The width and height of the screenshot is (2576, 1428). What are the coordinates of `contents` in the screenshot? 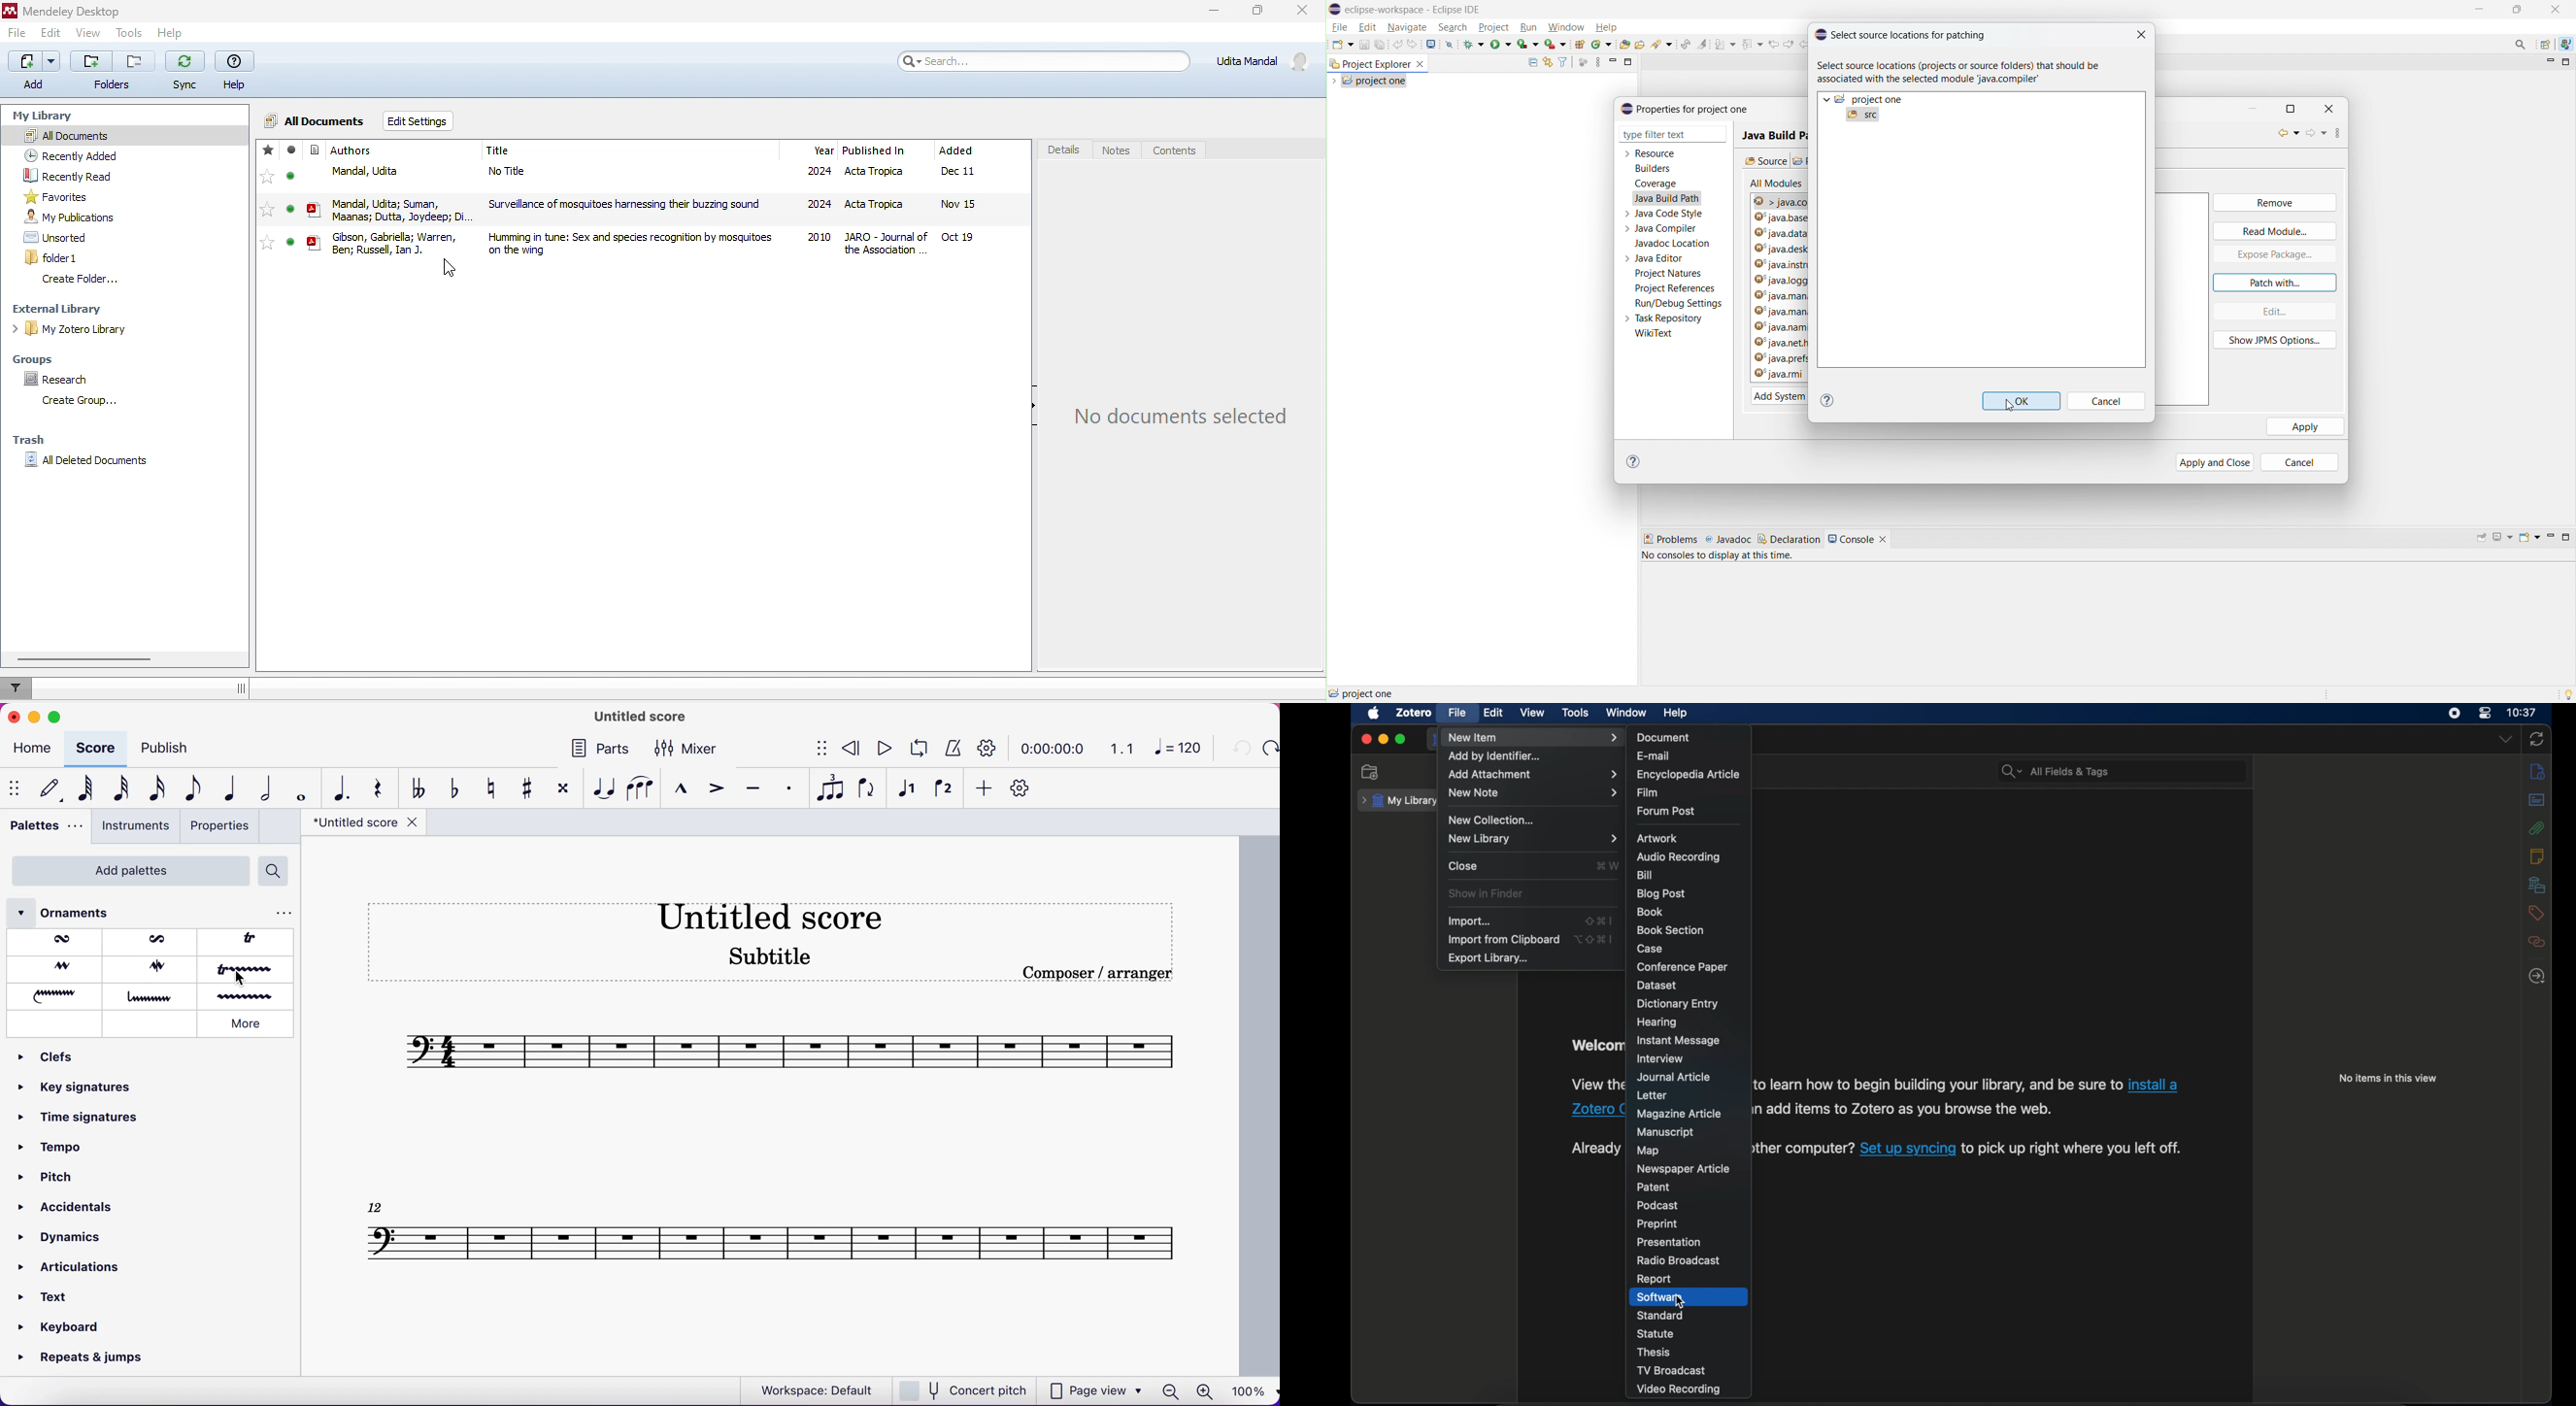 It's located at (1184, 149).